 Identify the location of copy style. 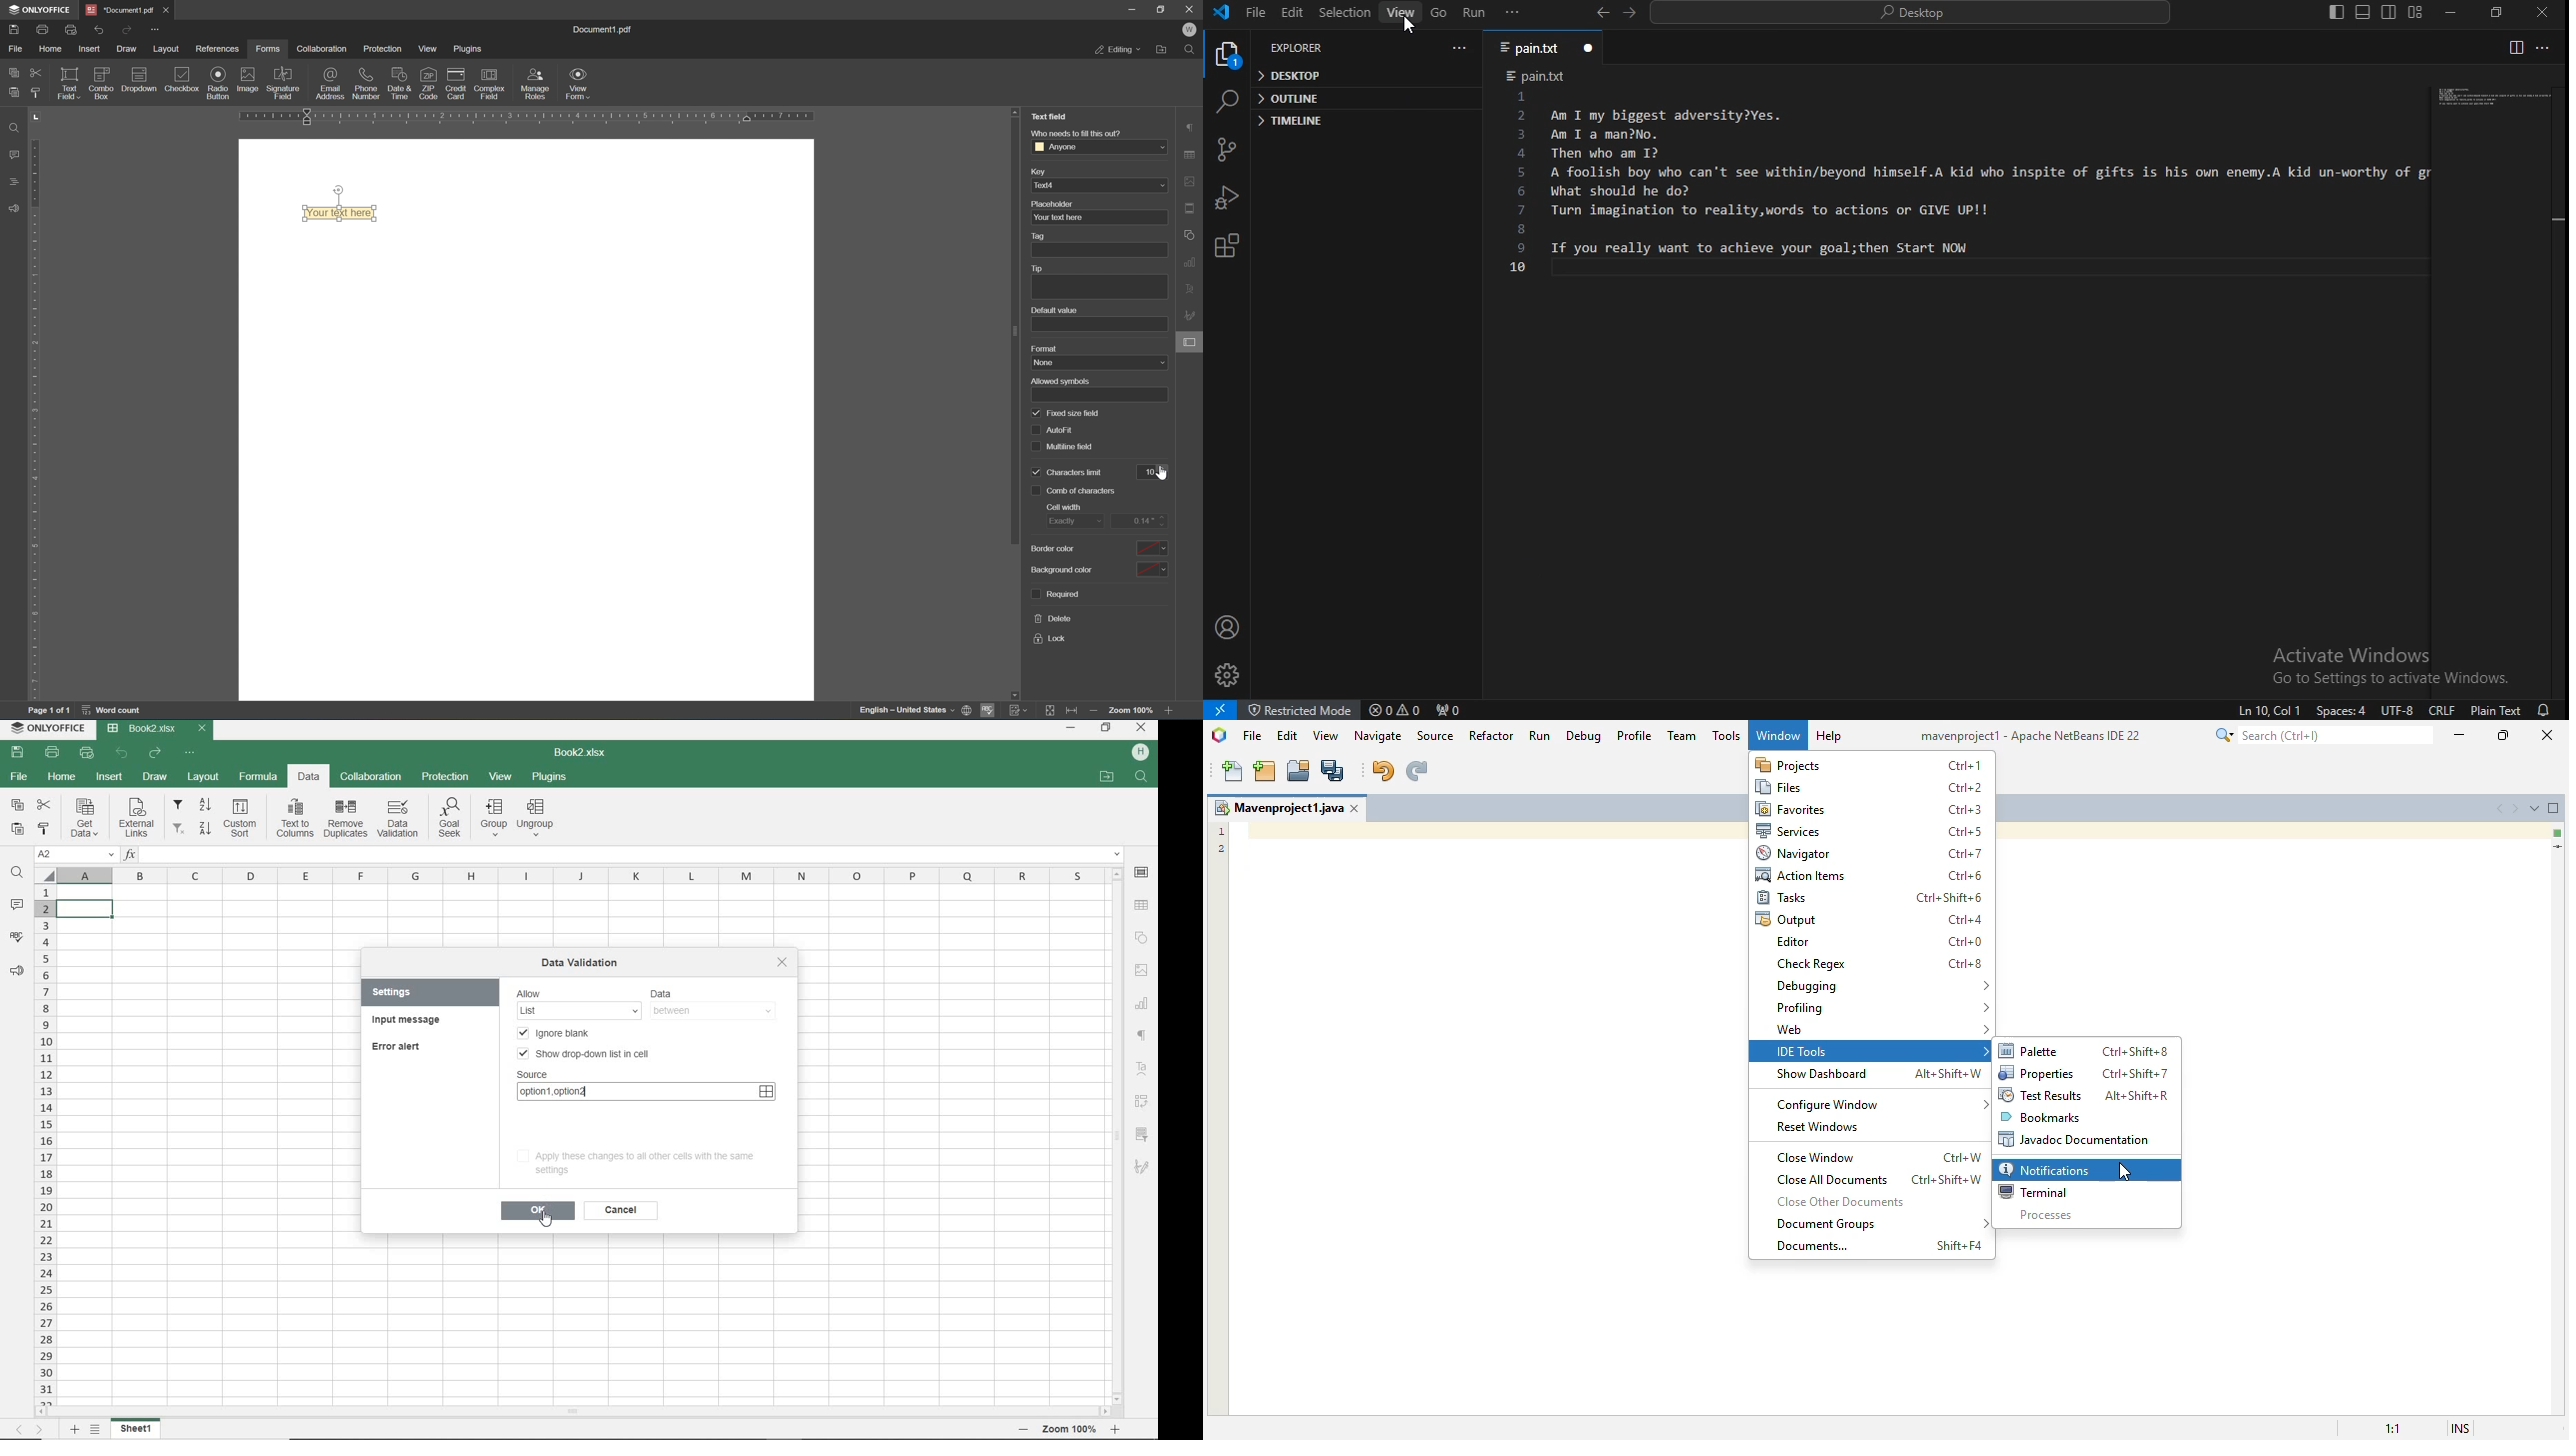
(35, 93).